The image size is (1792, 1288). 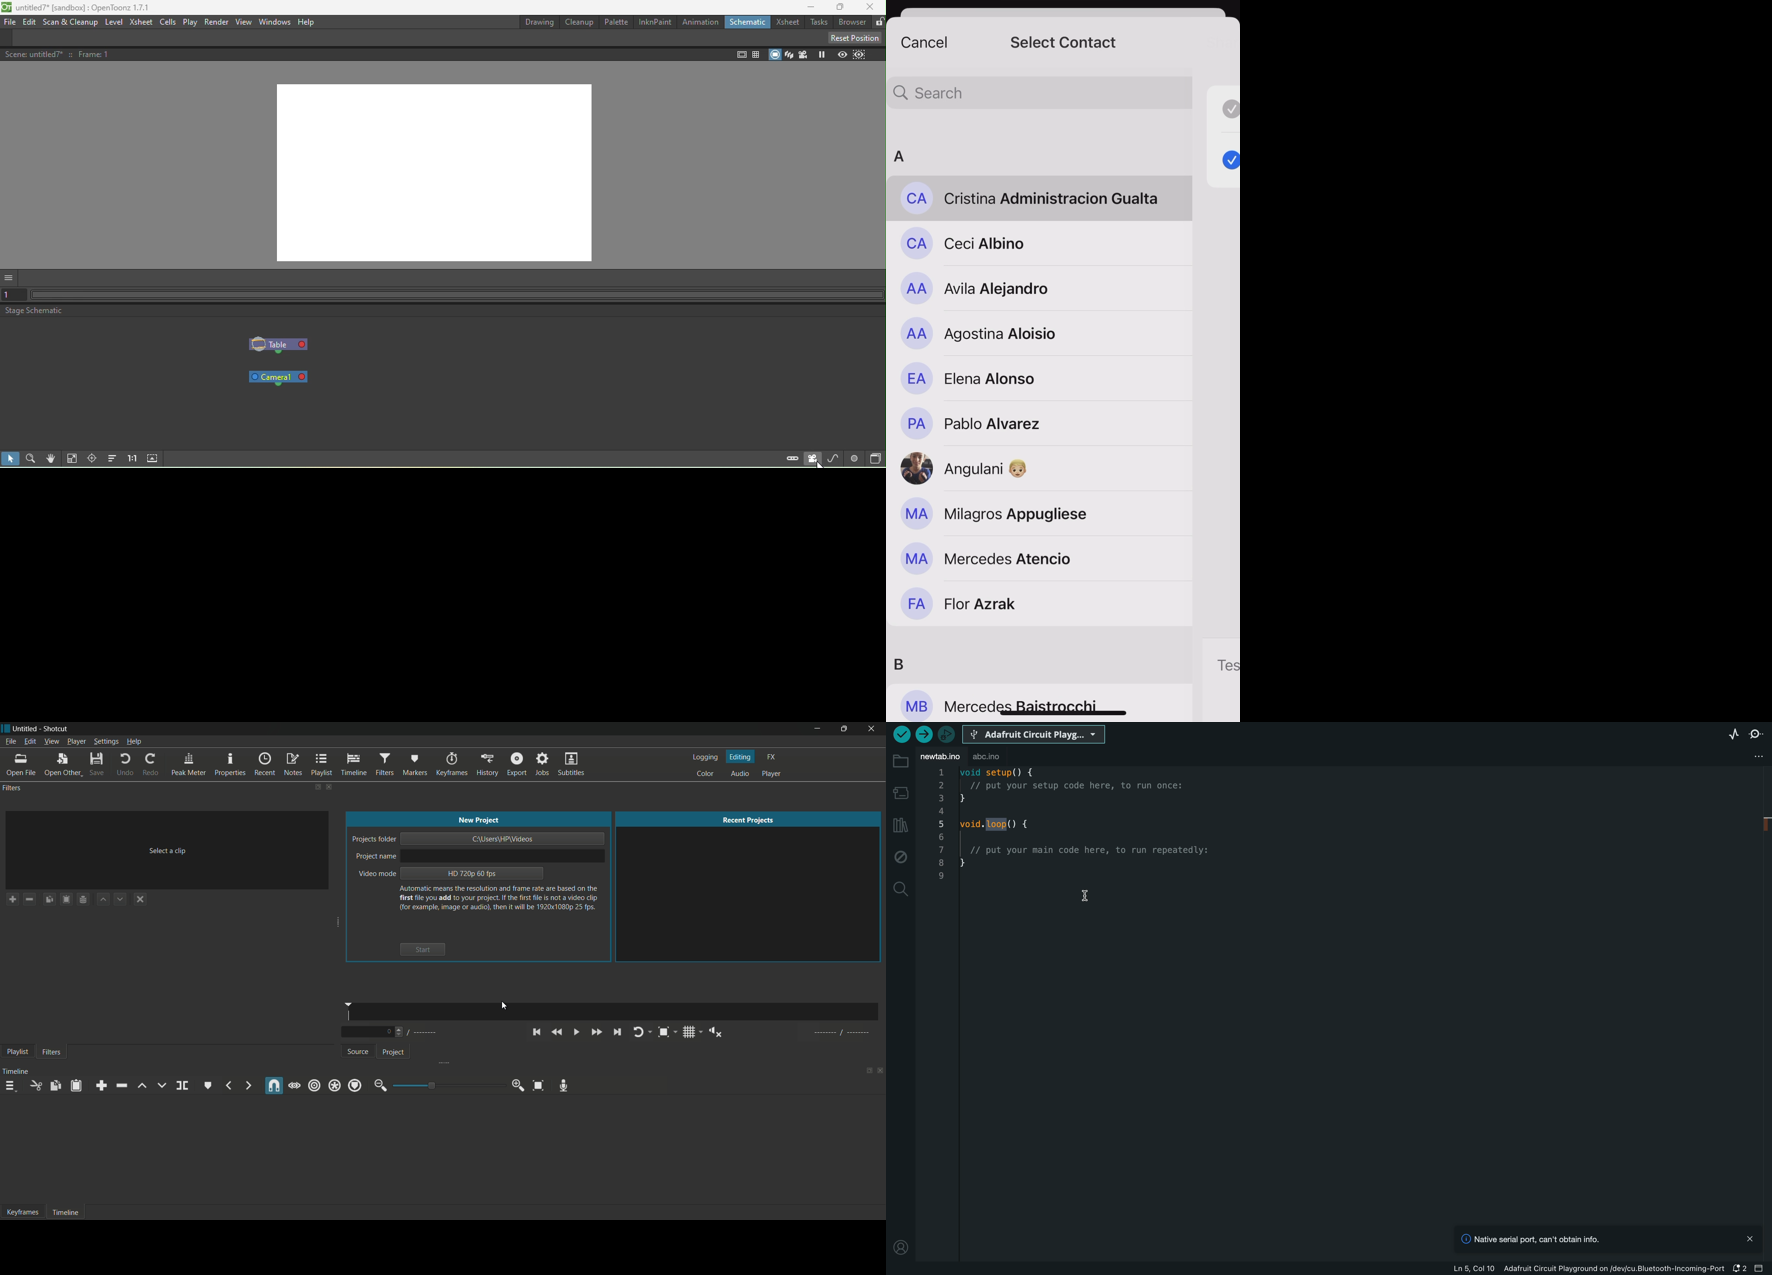 I want to click on cursor, so click(x=818, y=464).